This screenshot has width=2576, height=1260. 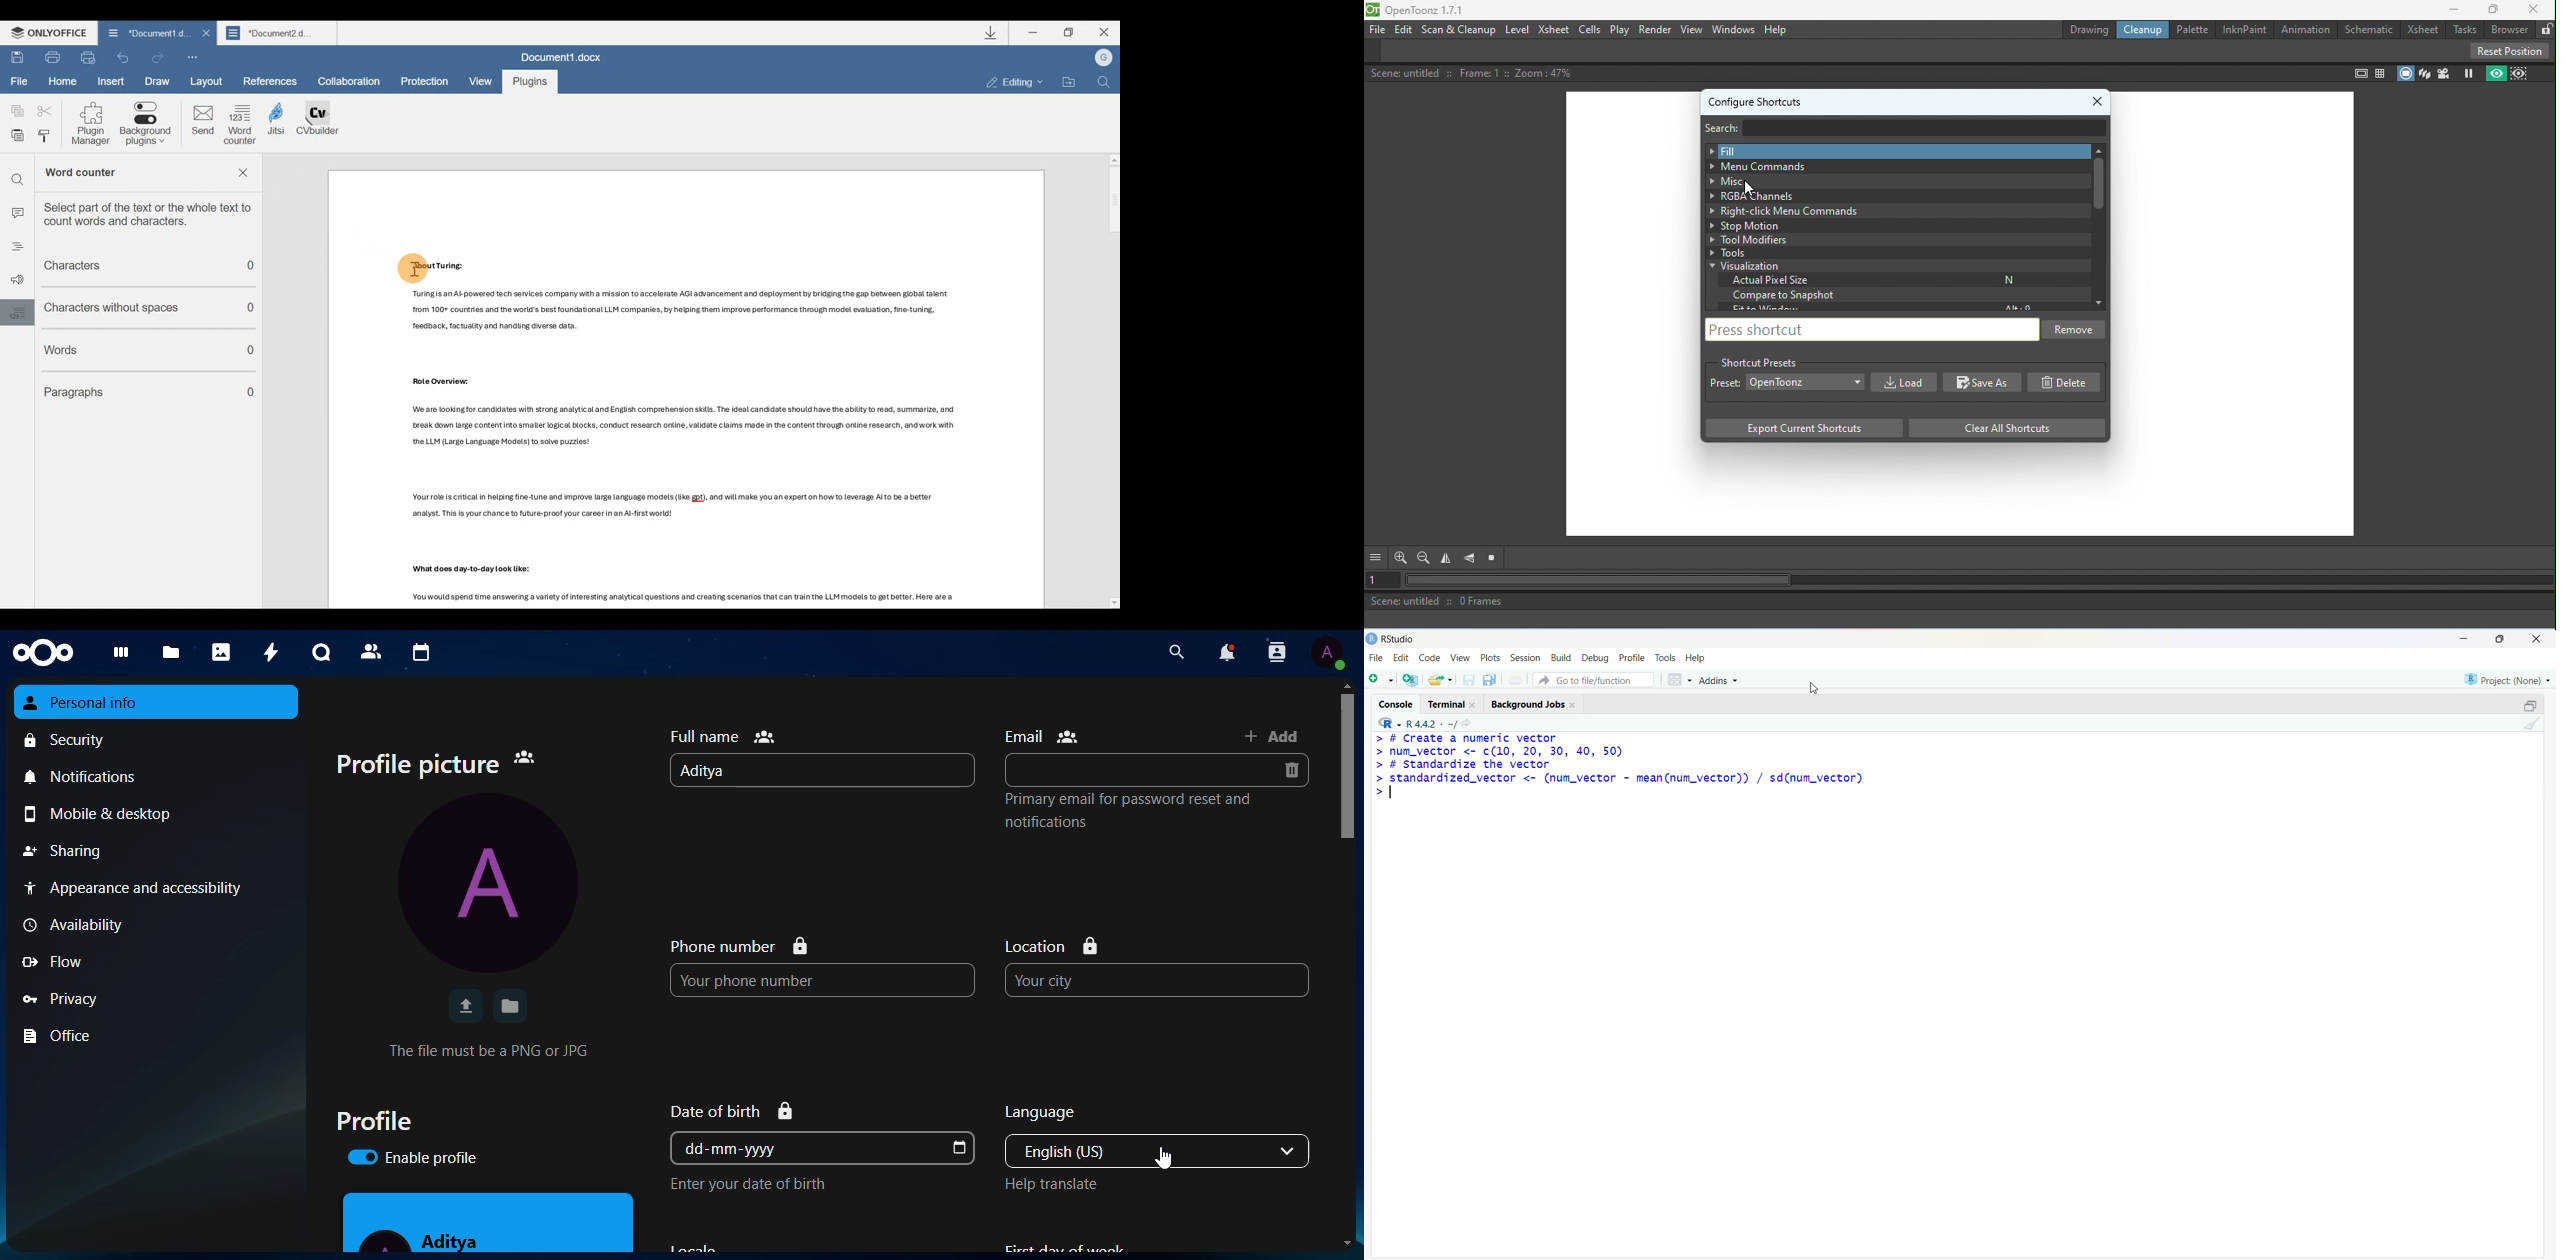 I want to click on grid, so click(x=1679, y=680).